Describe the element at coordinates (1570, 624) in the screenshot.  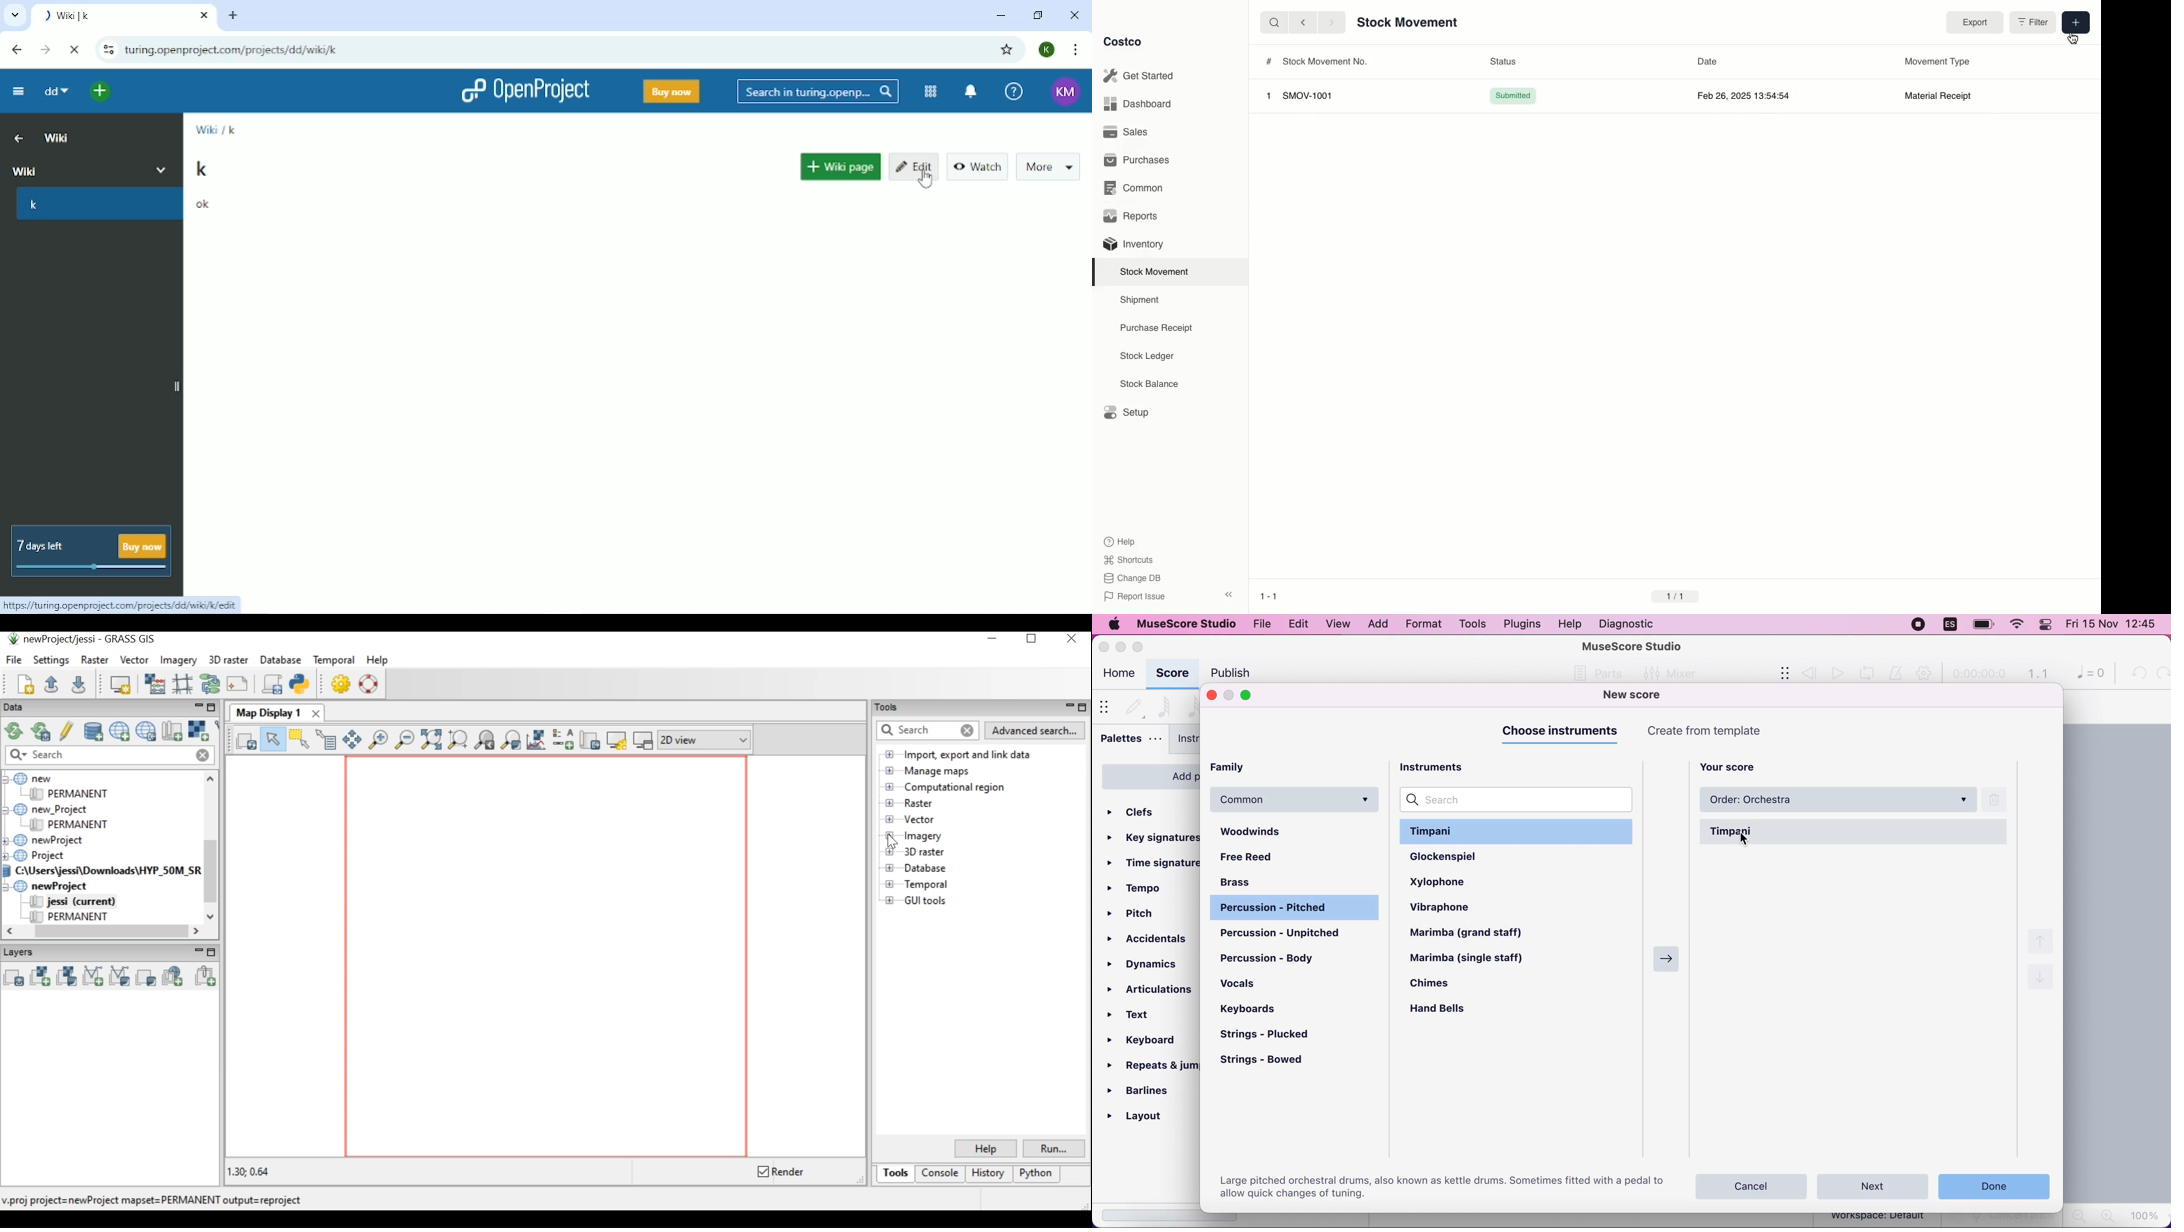
I see `help` at that location.